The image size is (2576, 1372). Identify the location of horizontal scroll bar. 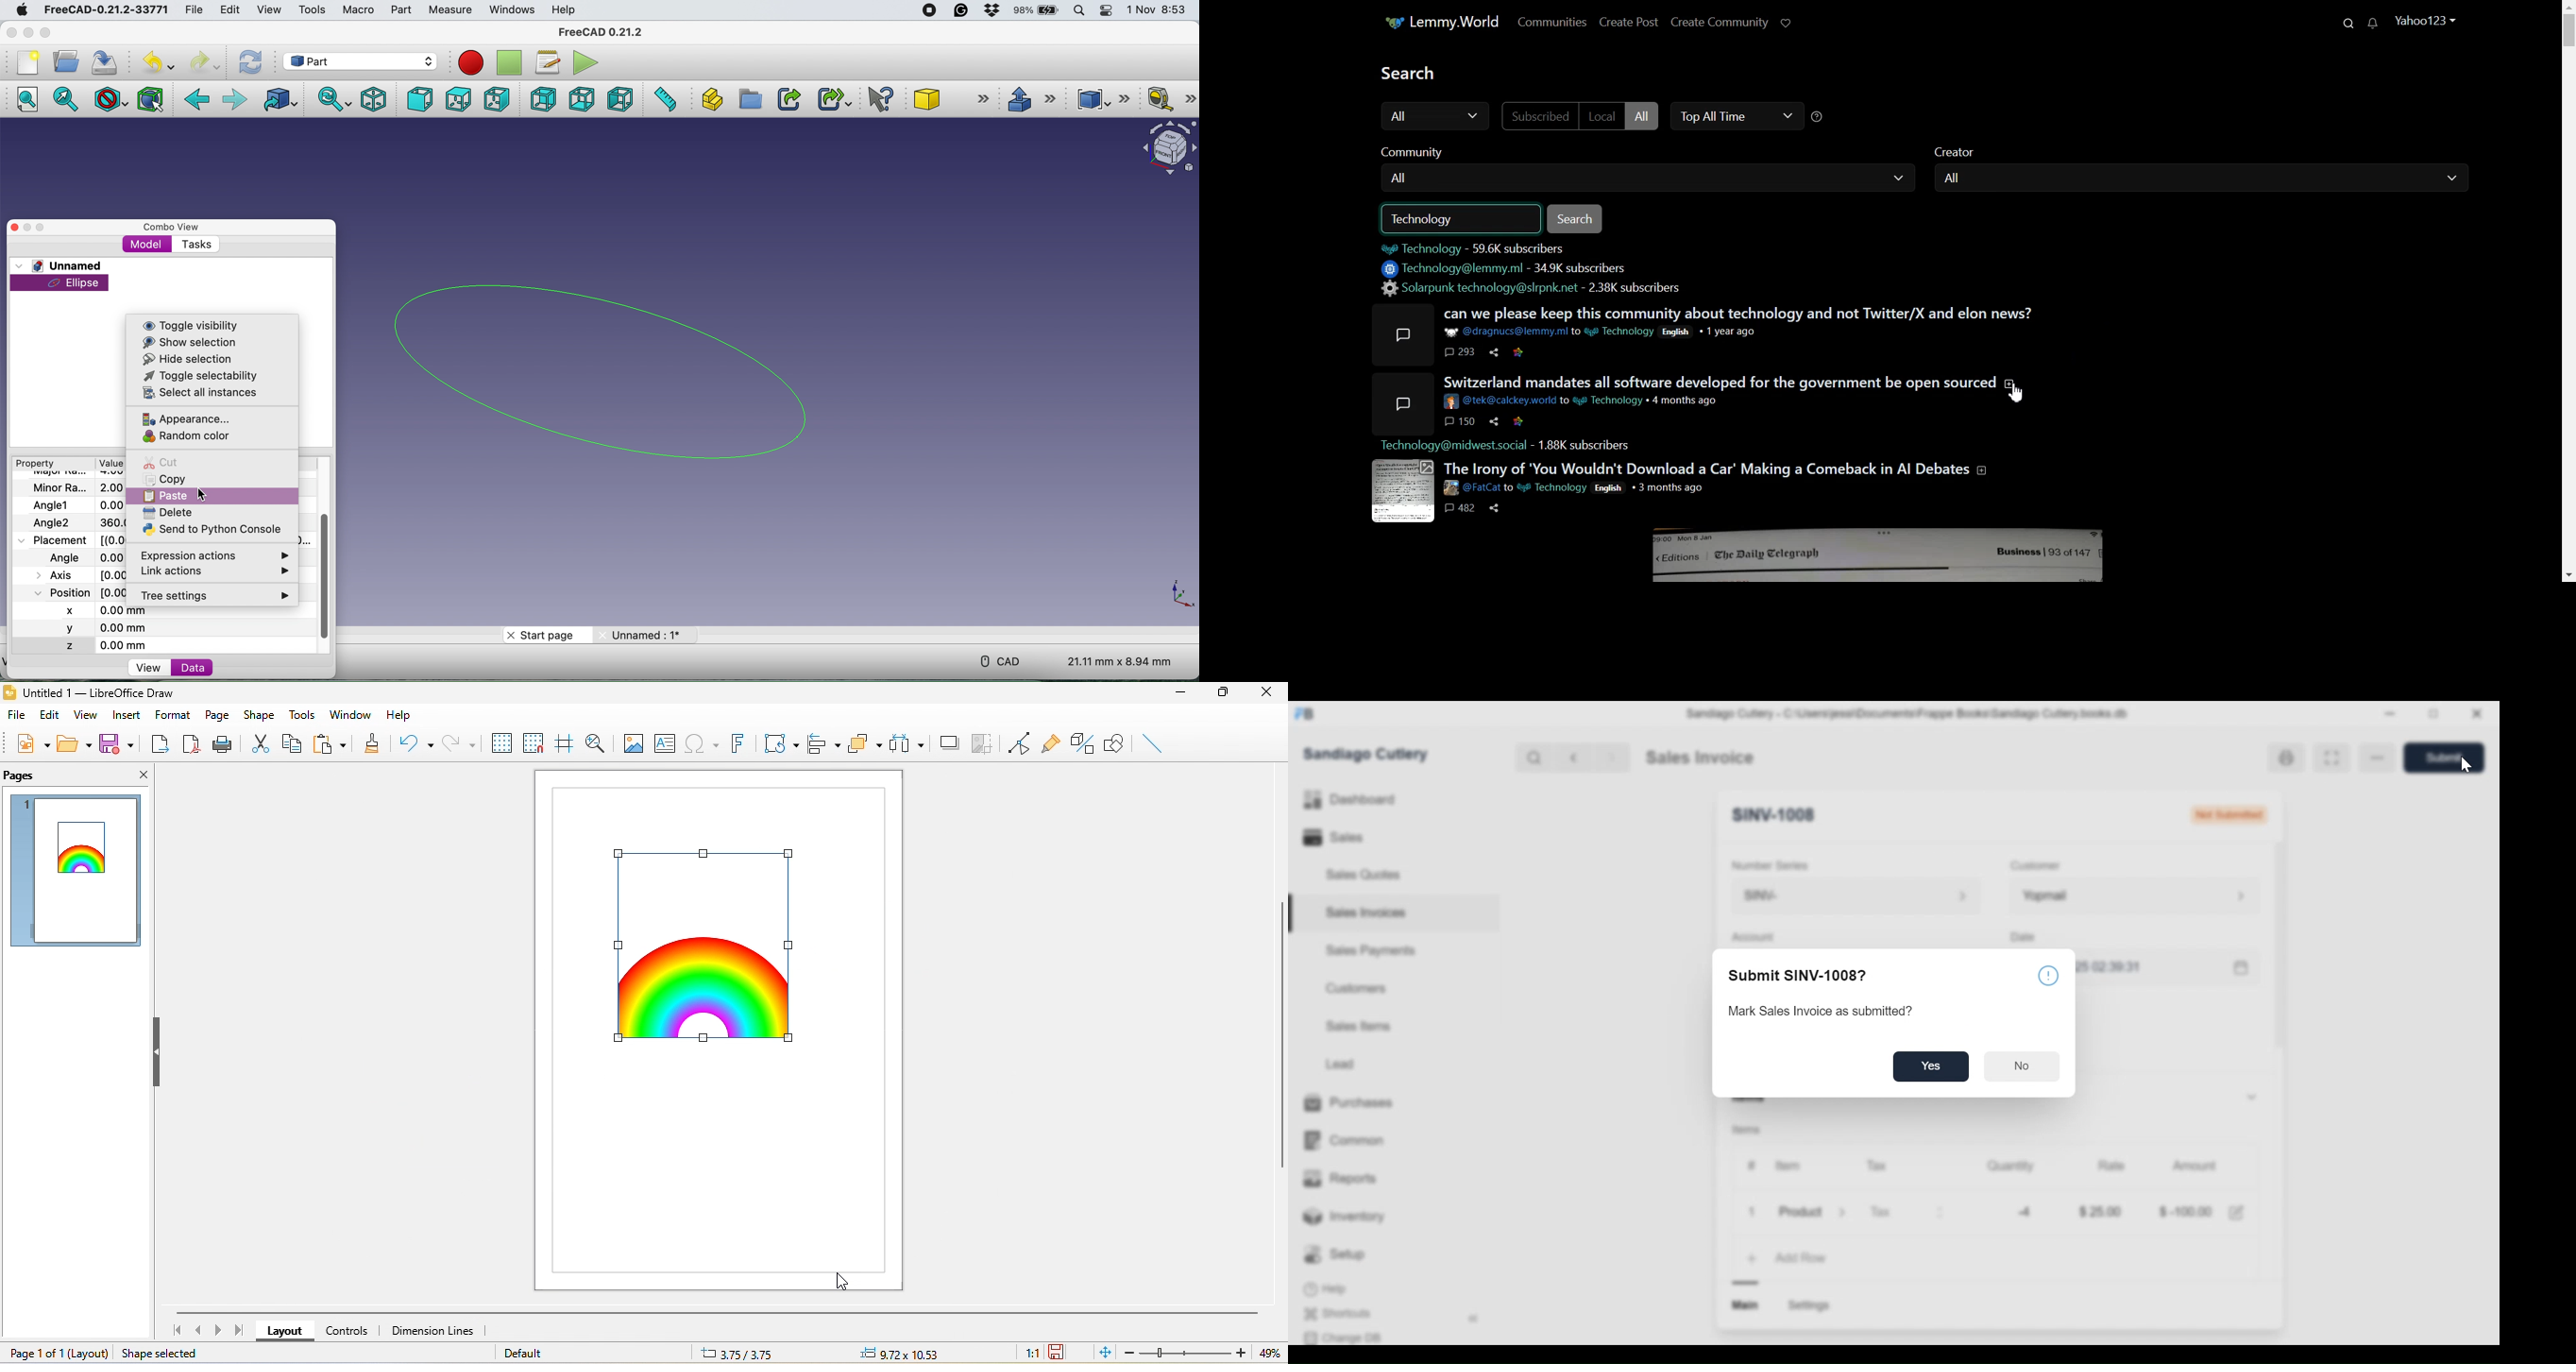
(718, 1313).